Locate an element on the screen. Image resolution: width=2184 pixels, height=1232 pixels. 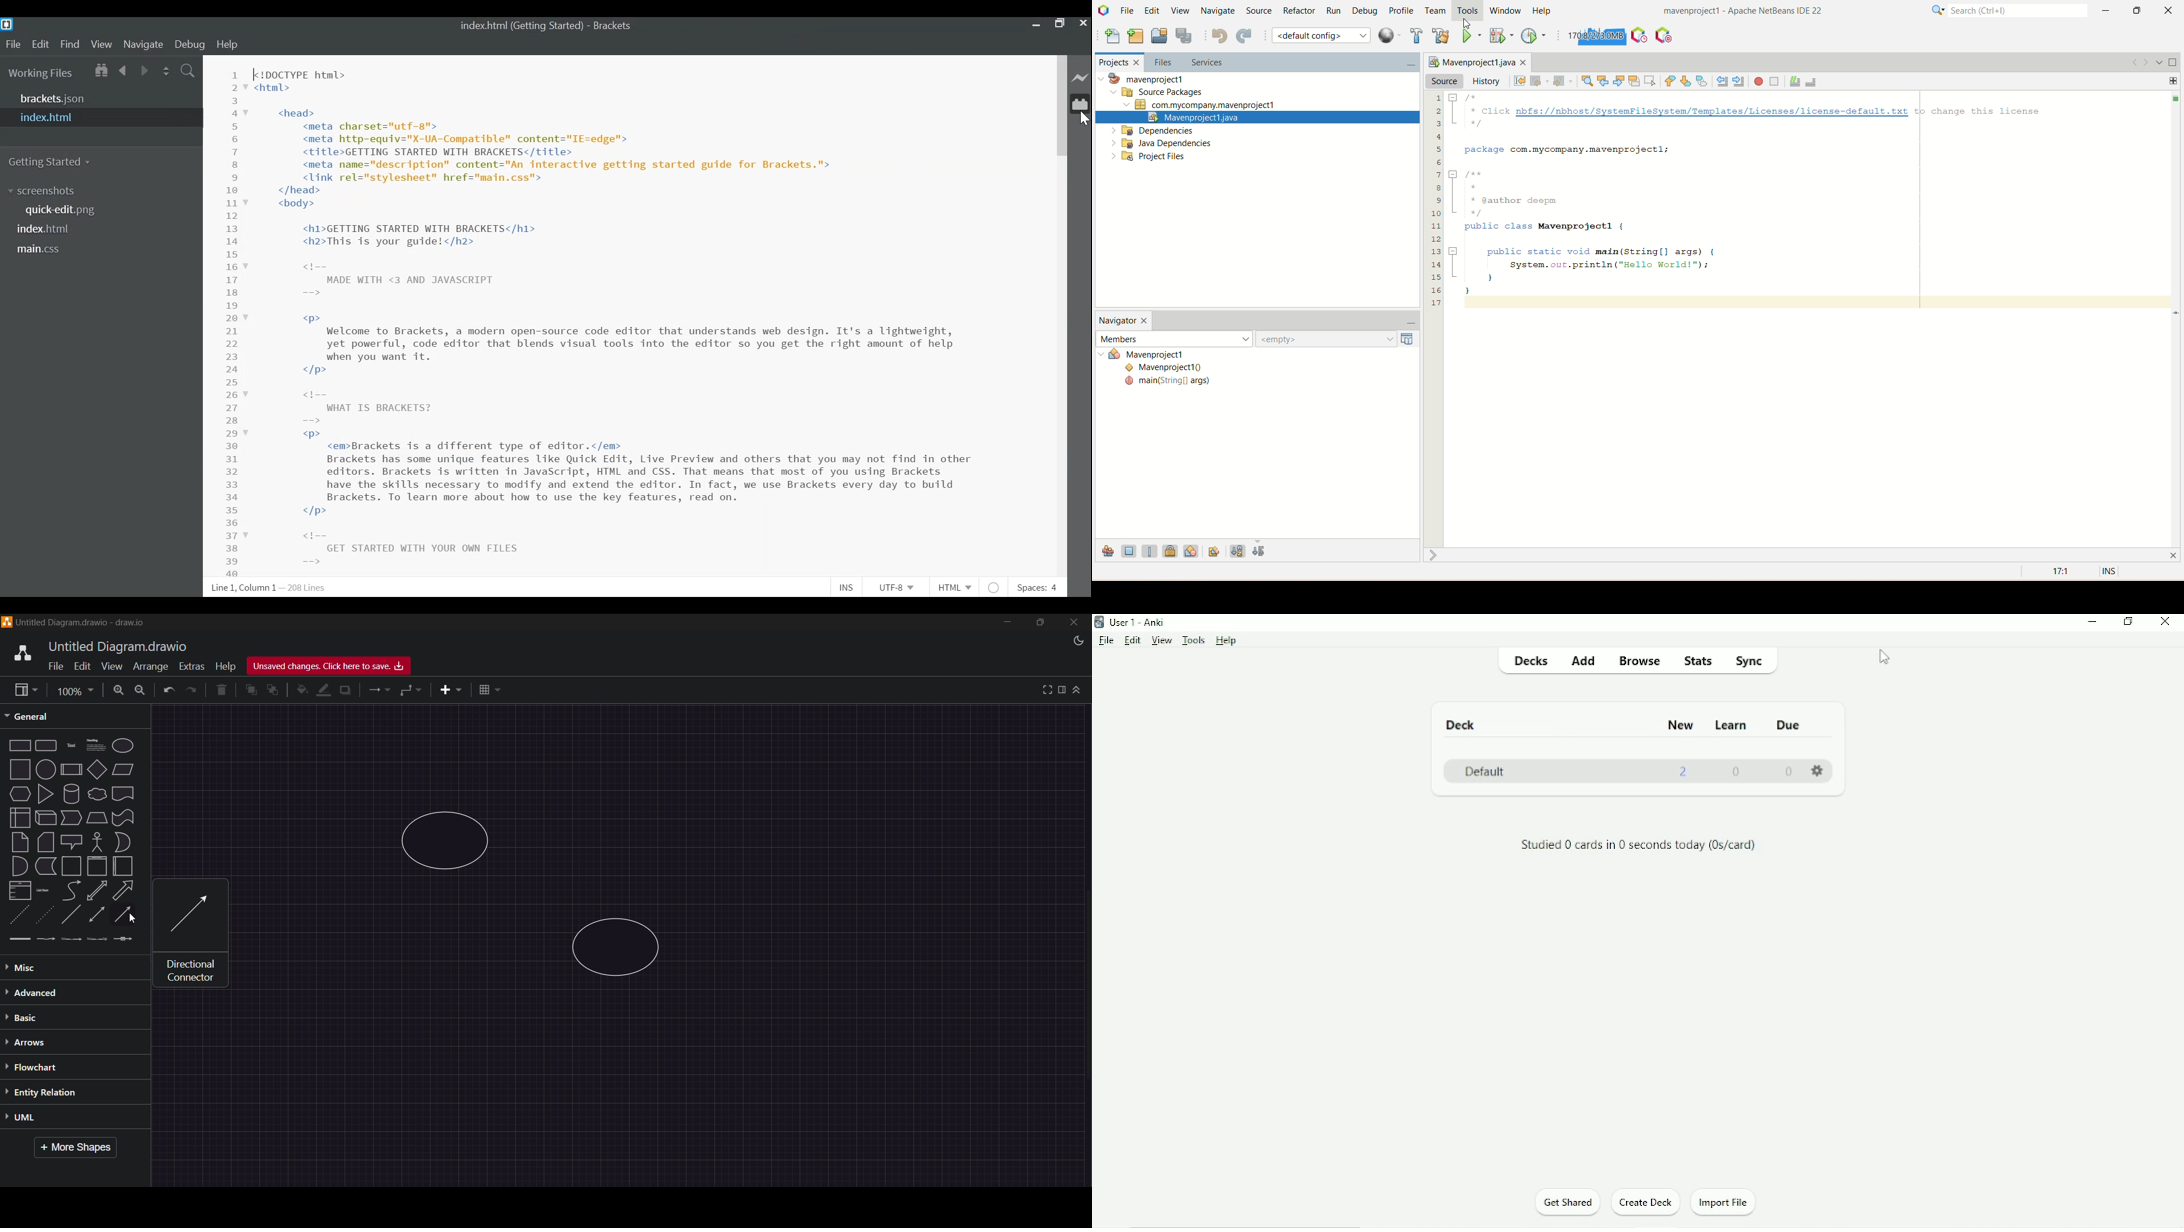
Zoom In is located at coordinates (119, 690).